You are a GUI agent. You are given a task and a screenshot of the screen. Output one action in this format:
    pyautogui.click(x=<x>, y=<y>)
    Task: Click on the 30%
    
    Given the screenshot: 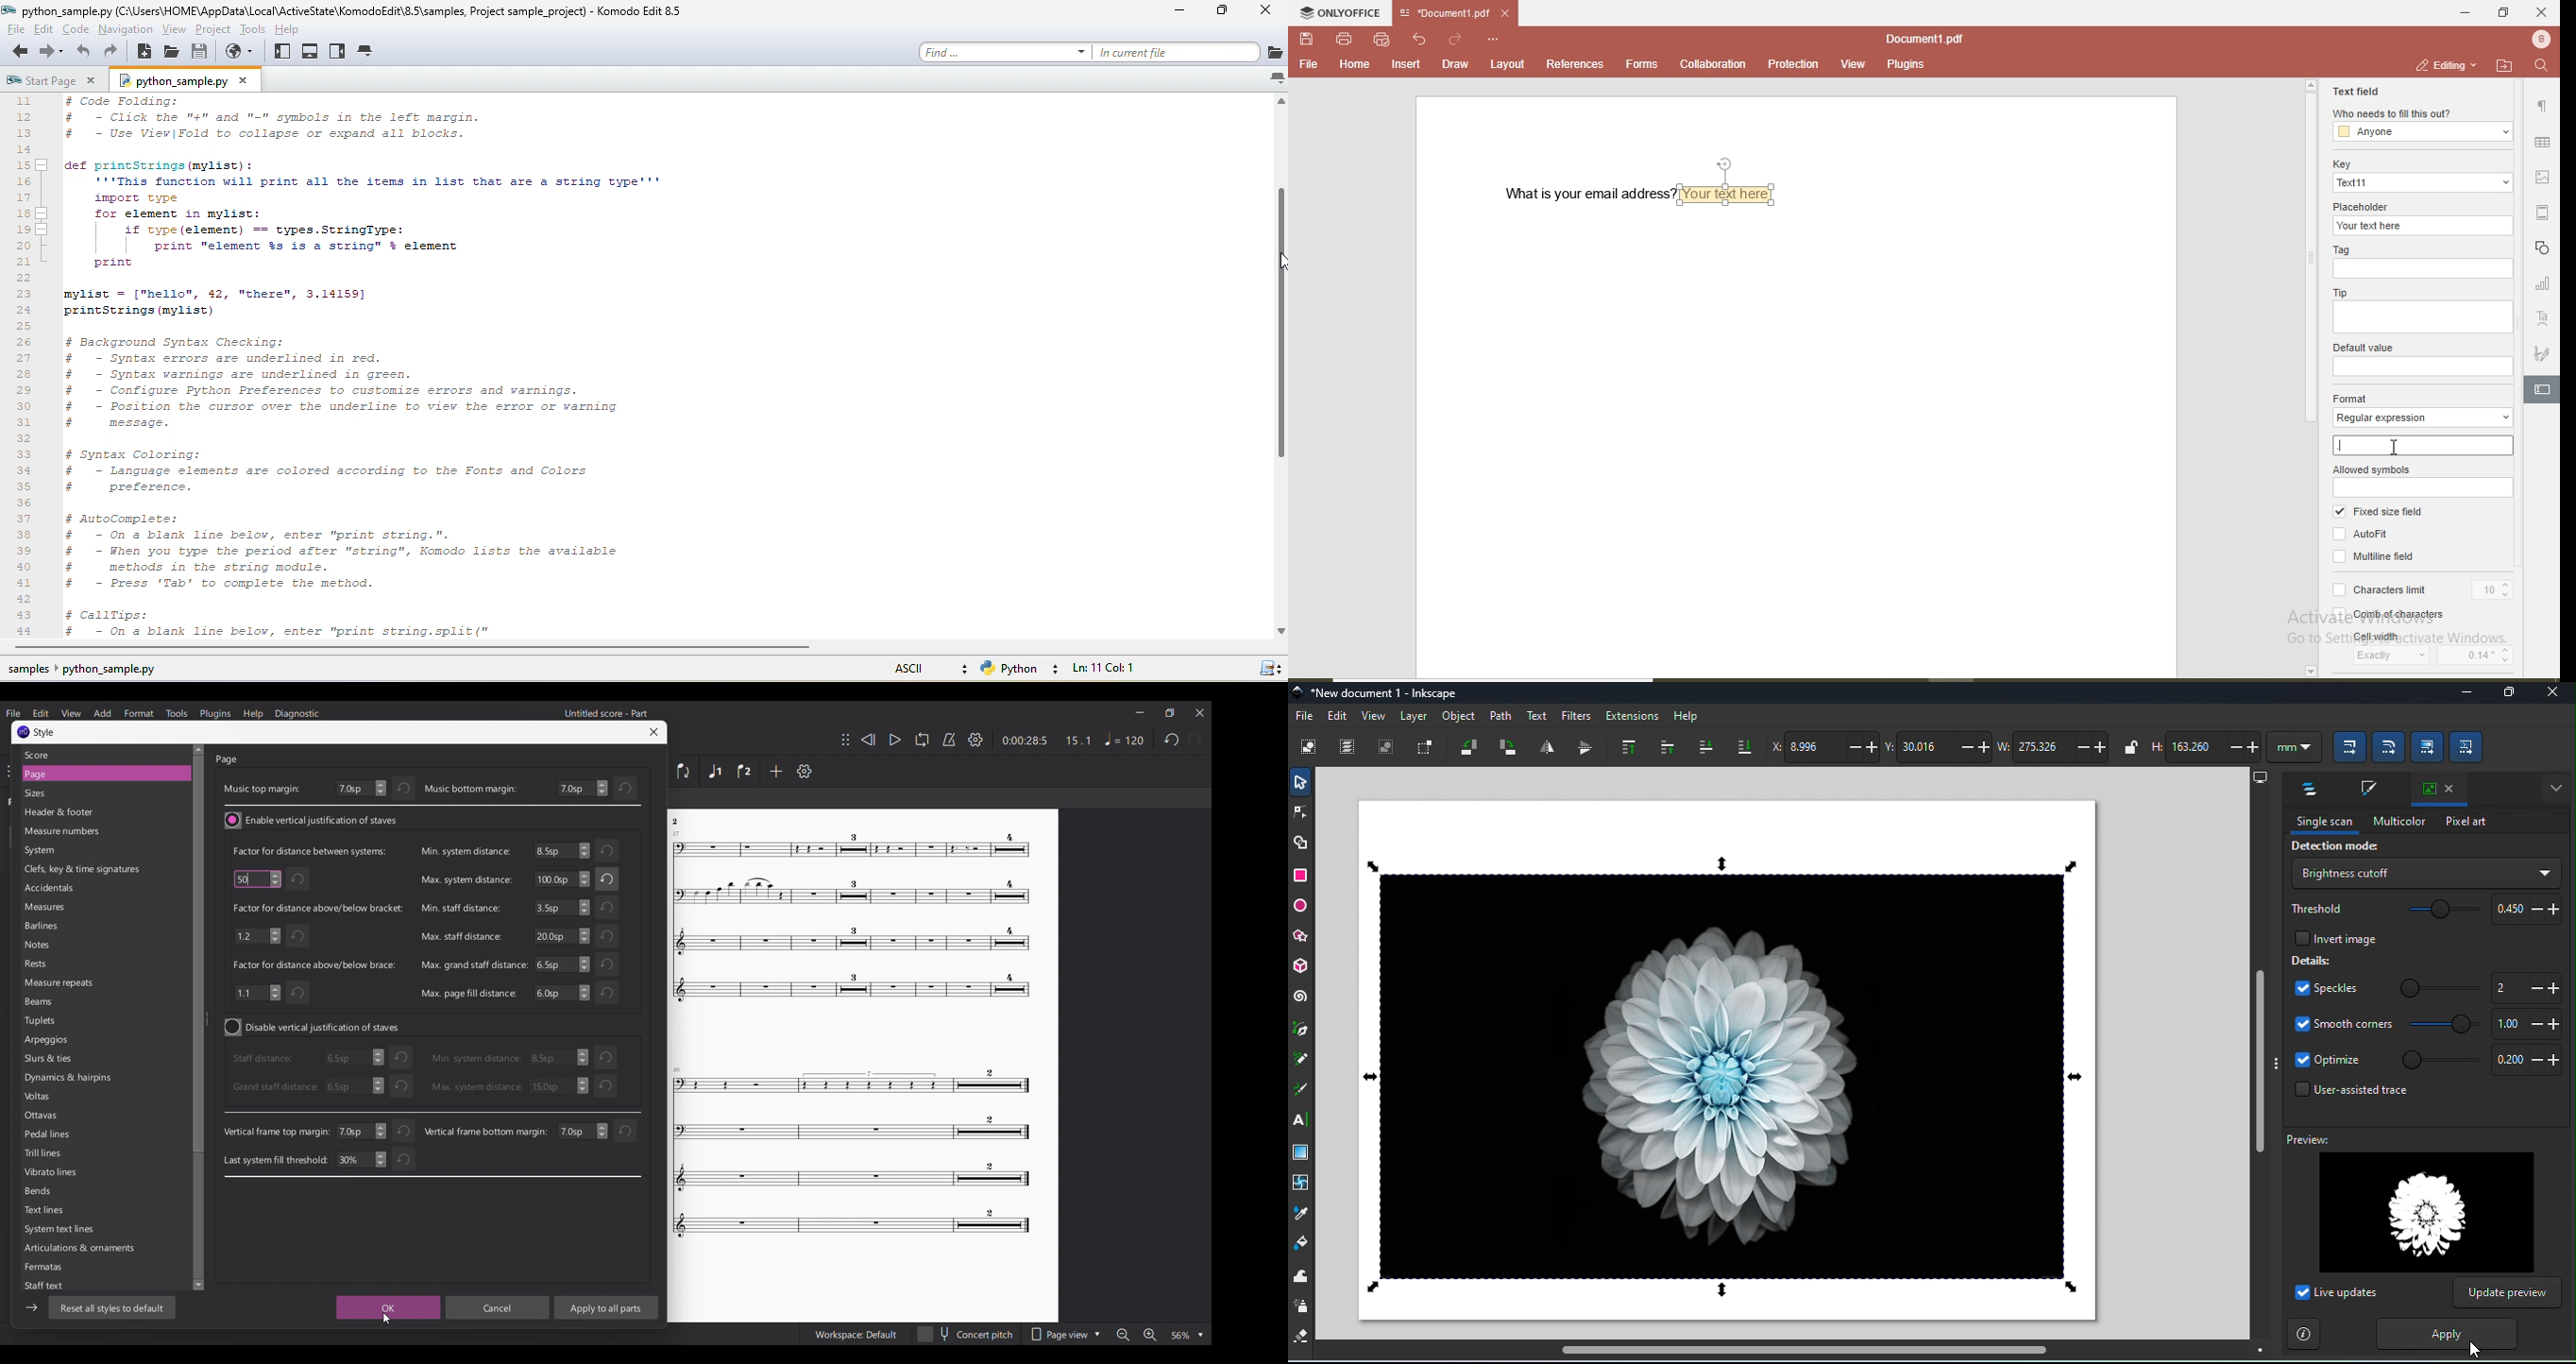 What is the action you would take?
    pyautogui.click(x=360, y=1161)
    